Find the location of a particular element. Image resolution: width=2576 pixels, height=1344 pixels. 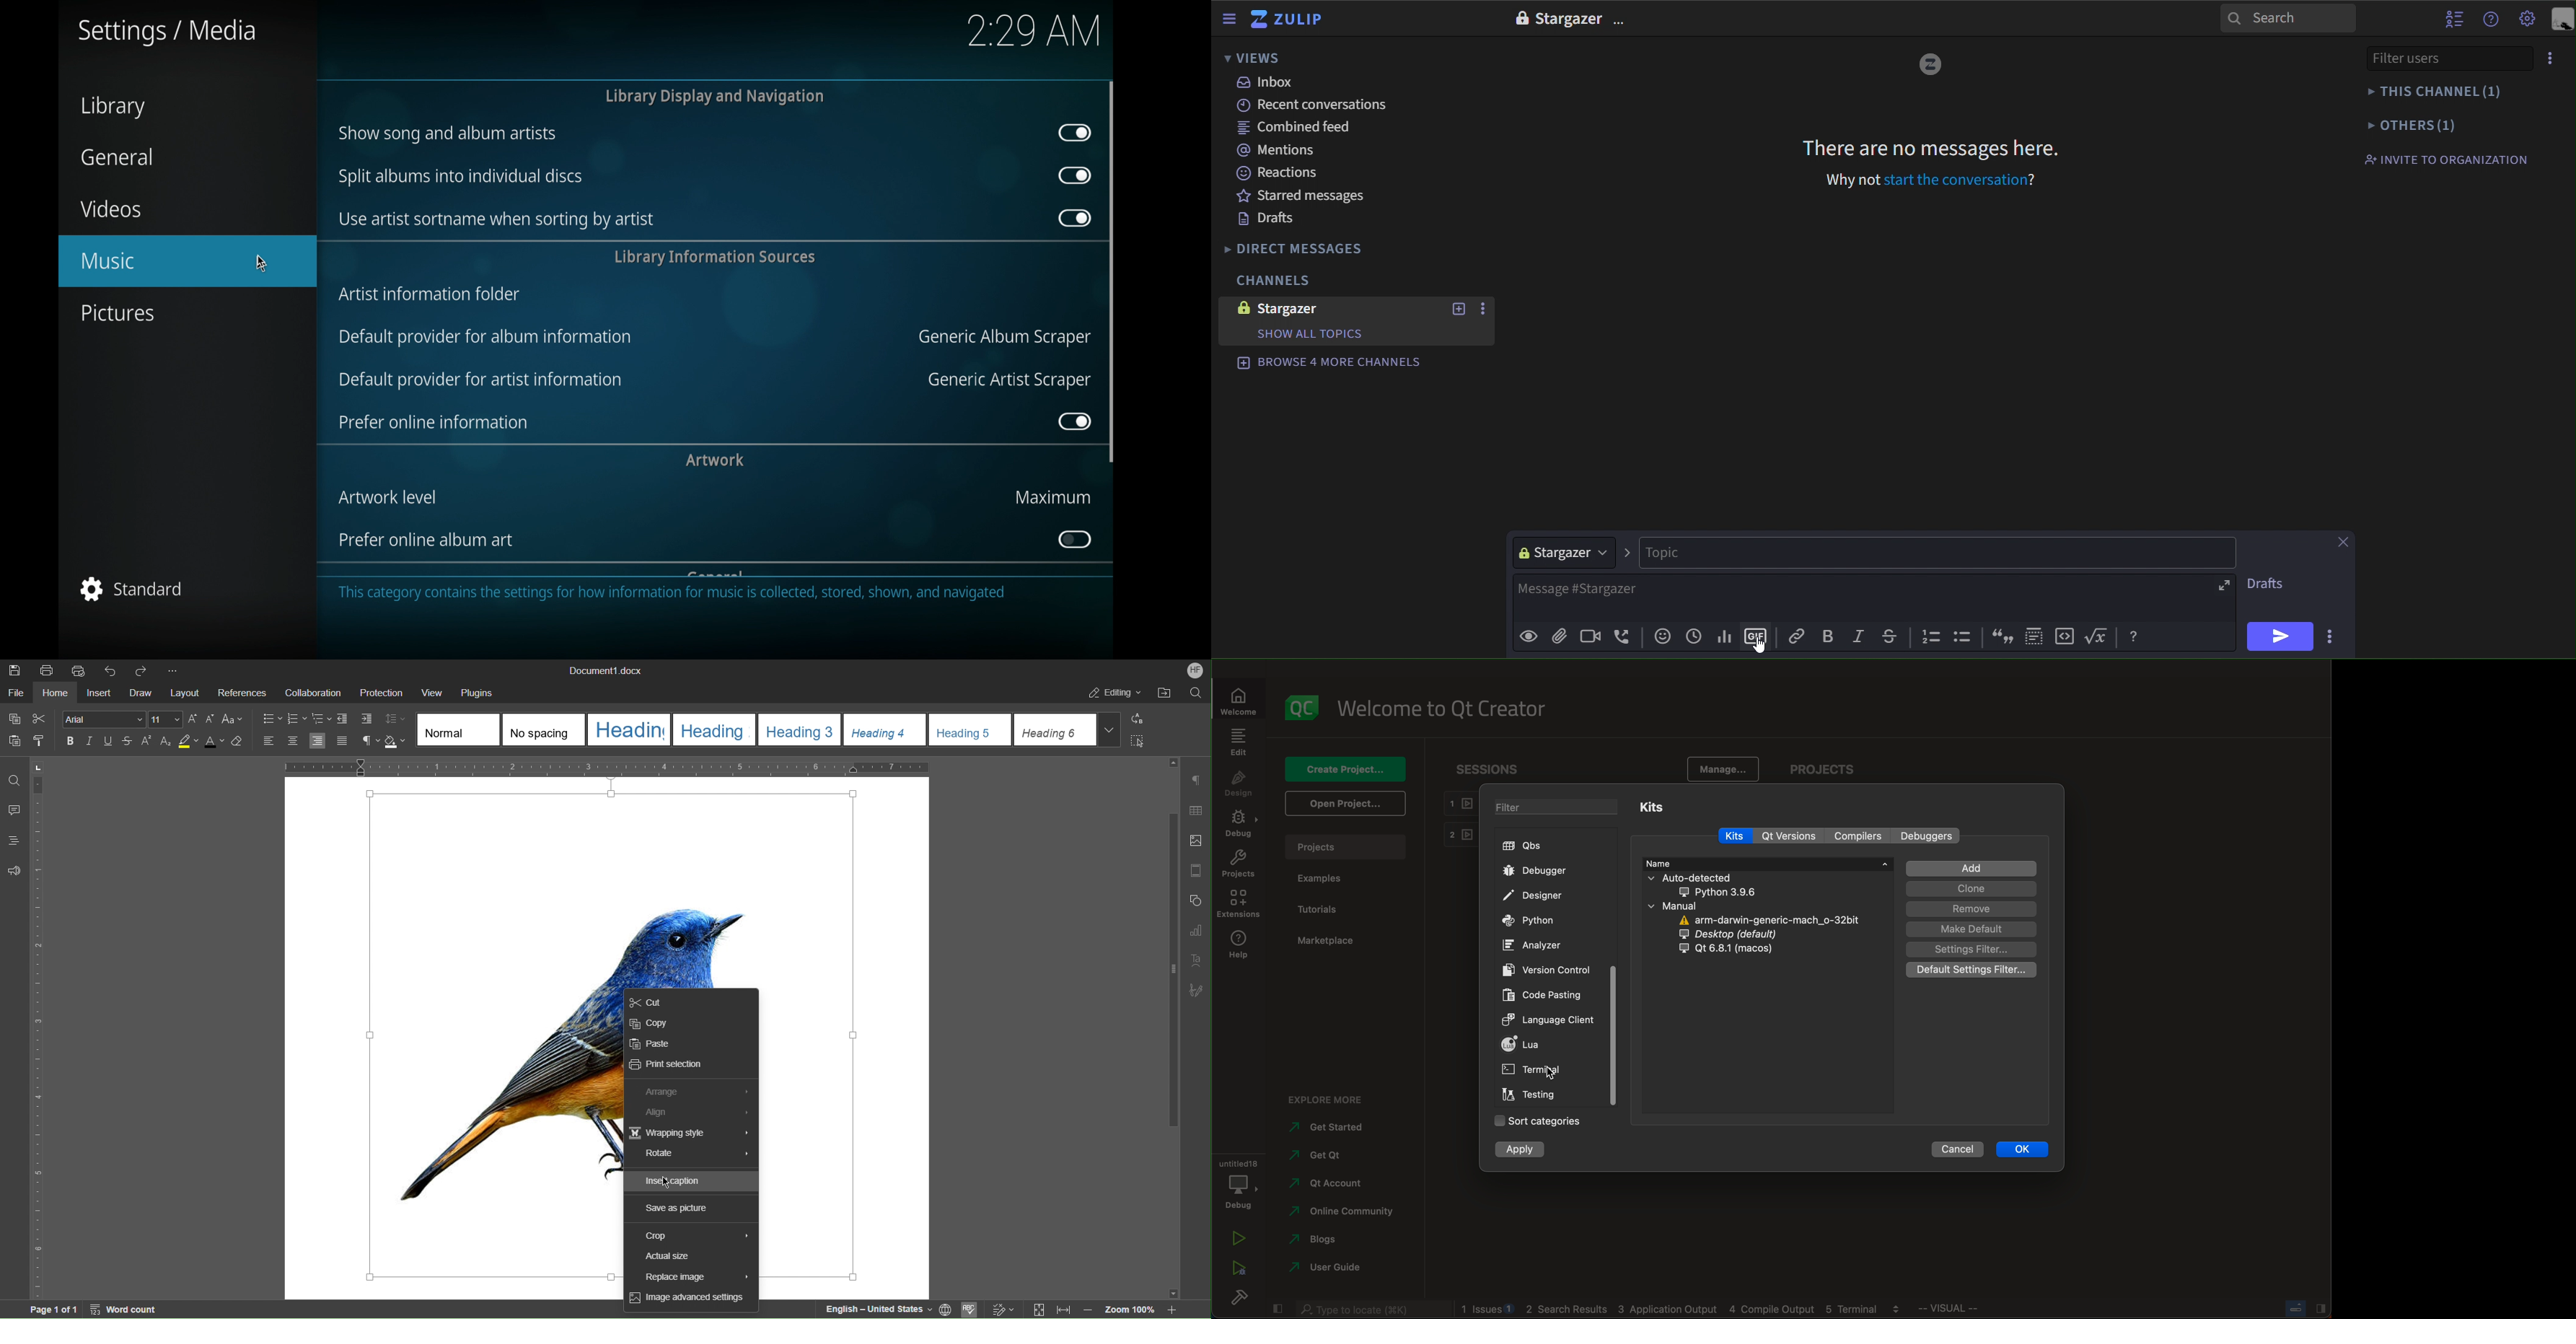

welcomw is located at coordinates (1242, 696).